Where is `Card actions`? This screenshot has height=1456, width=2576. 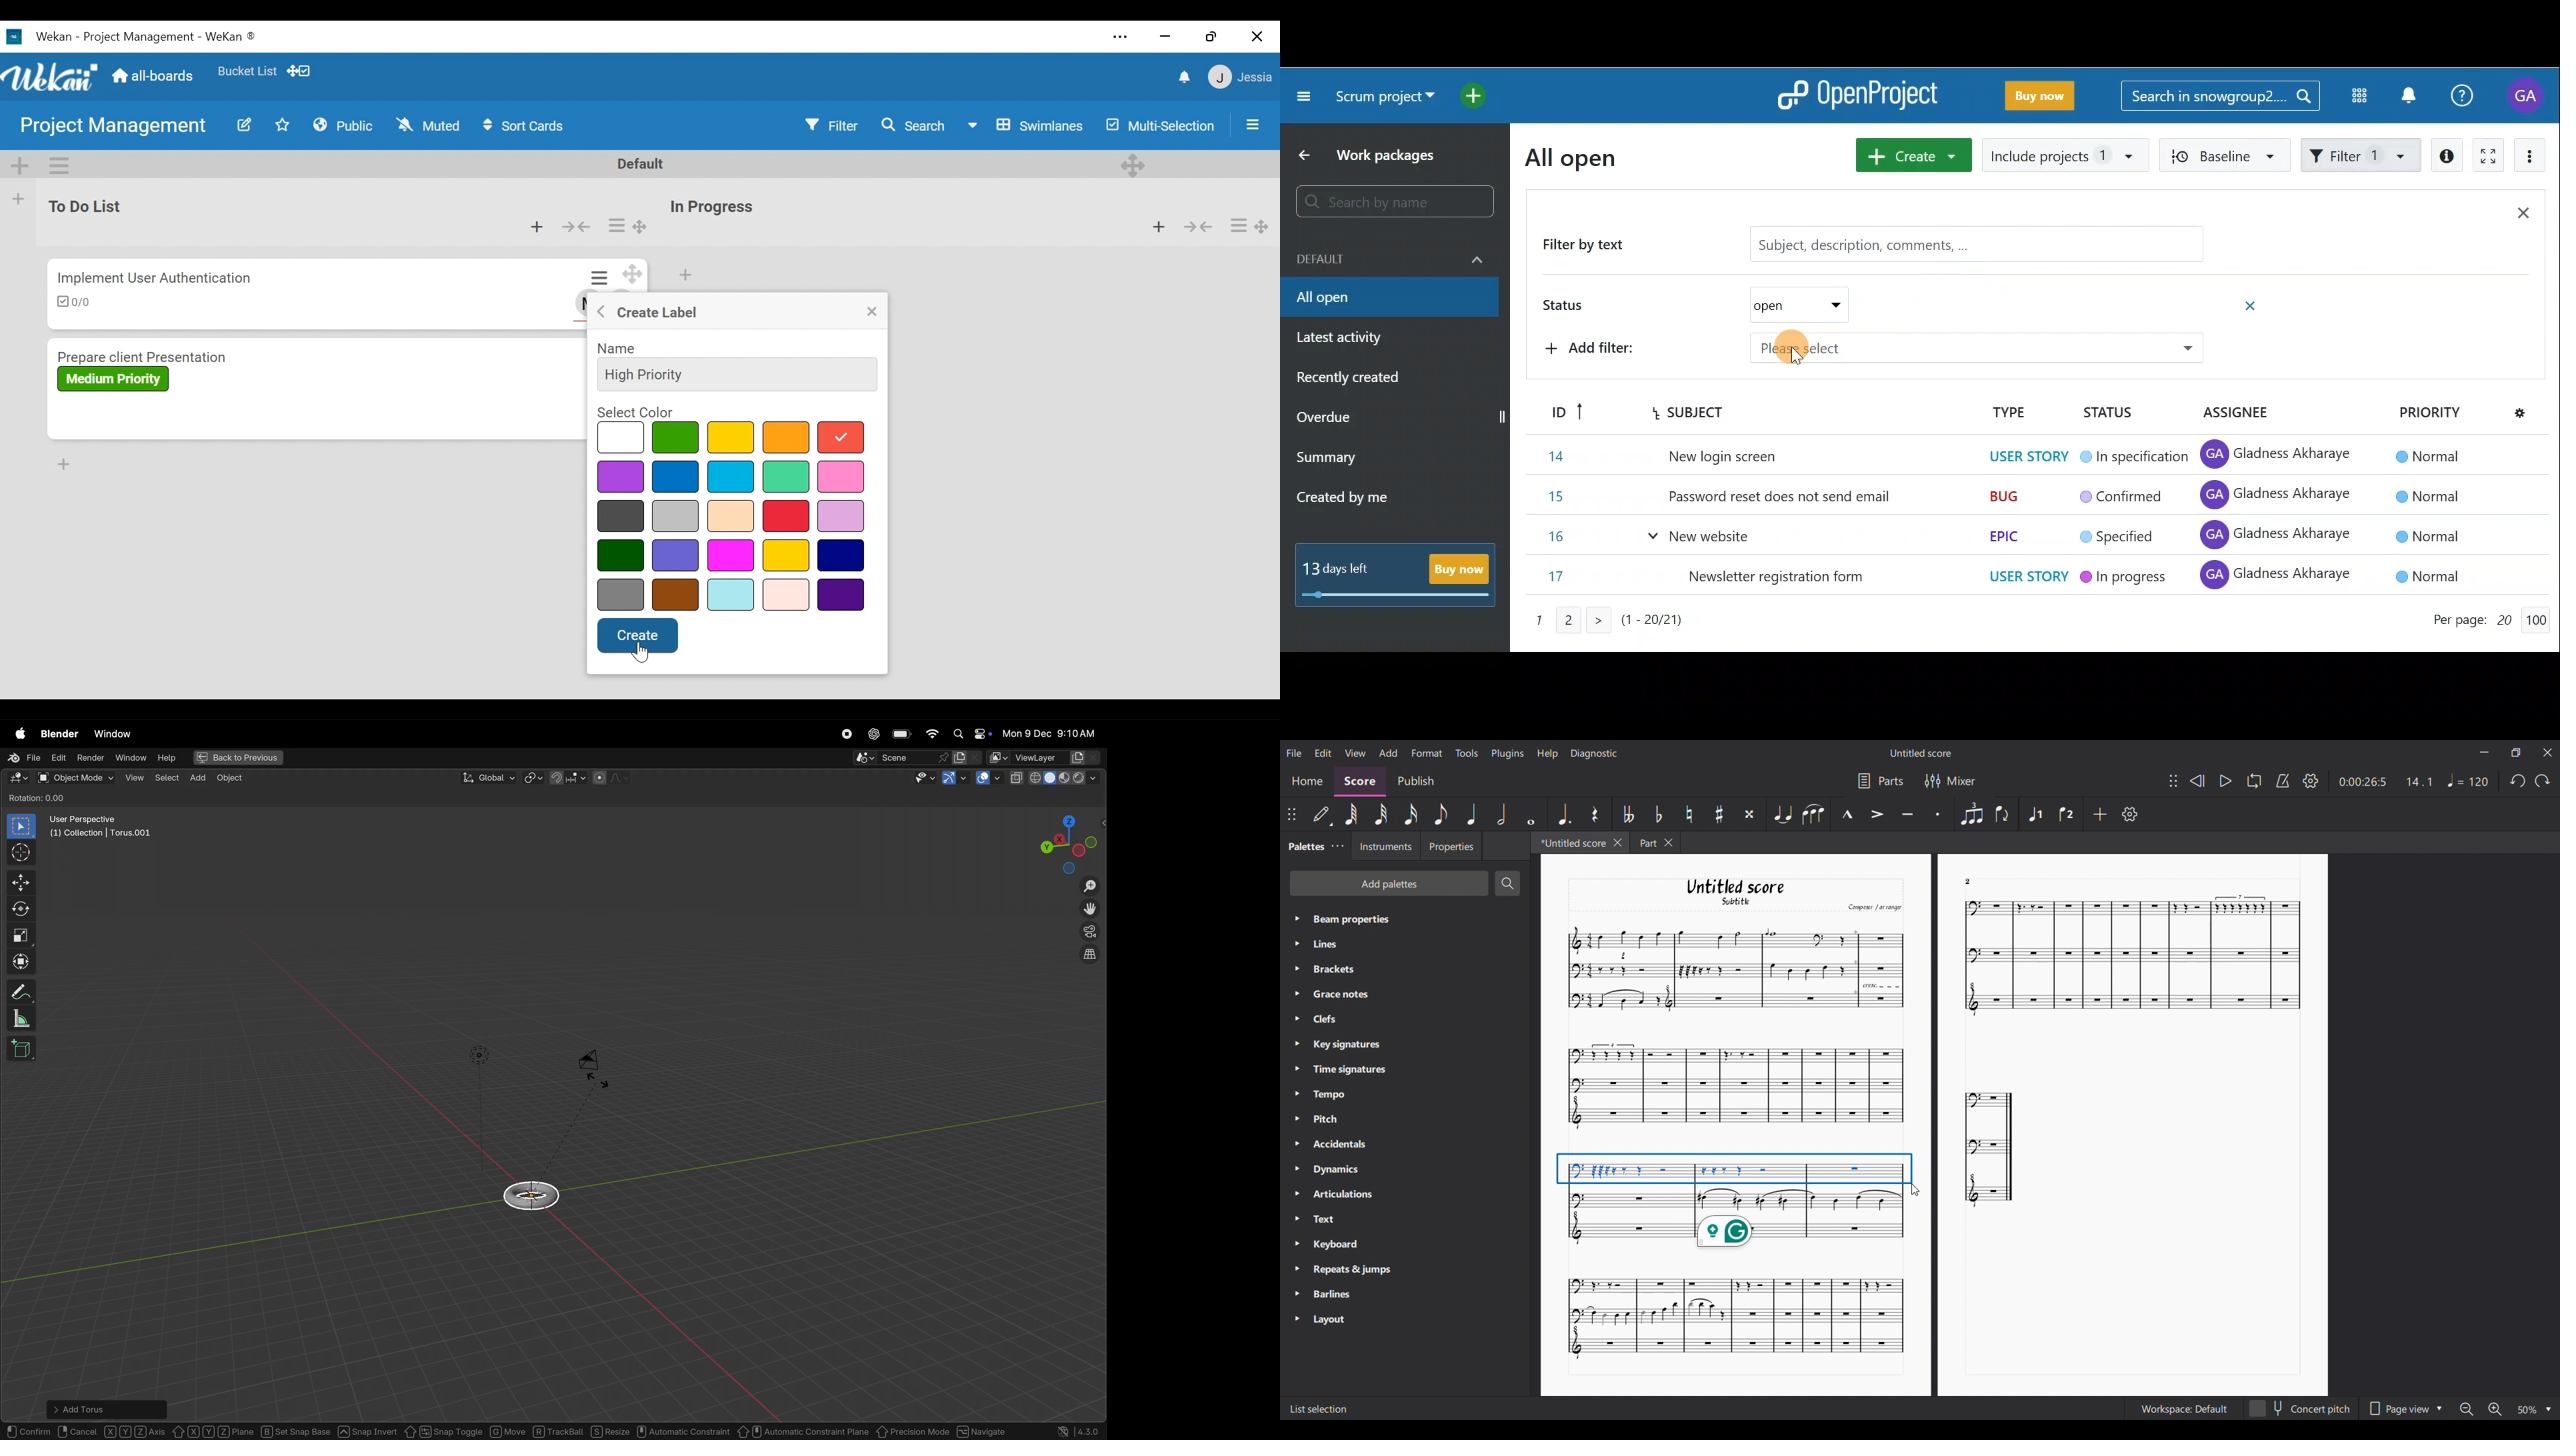 Card actions is located at coordinates (1237, 225).